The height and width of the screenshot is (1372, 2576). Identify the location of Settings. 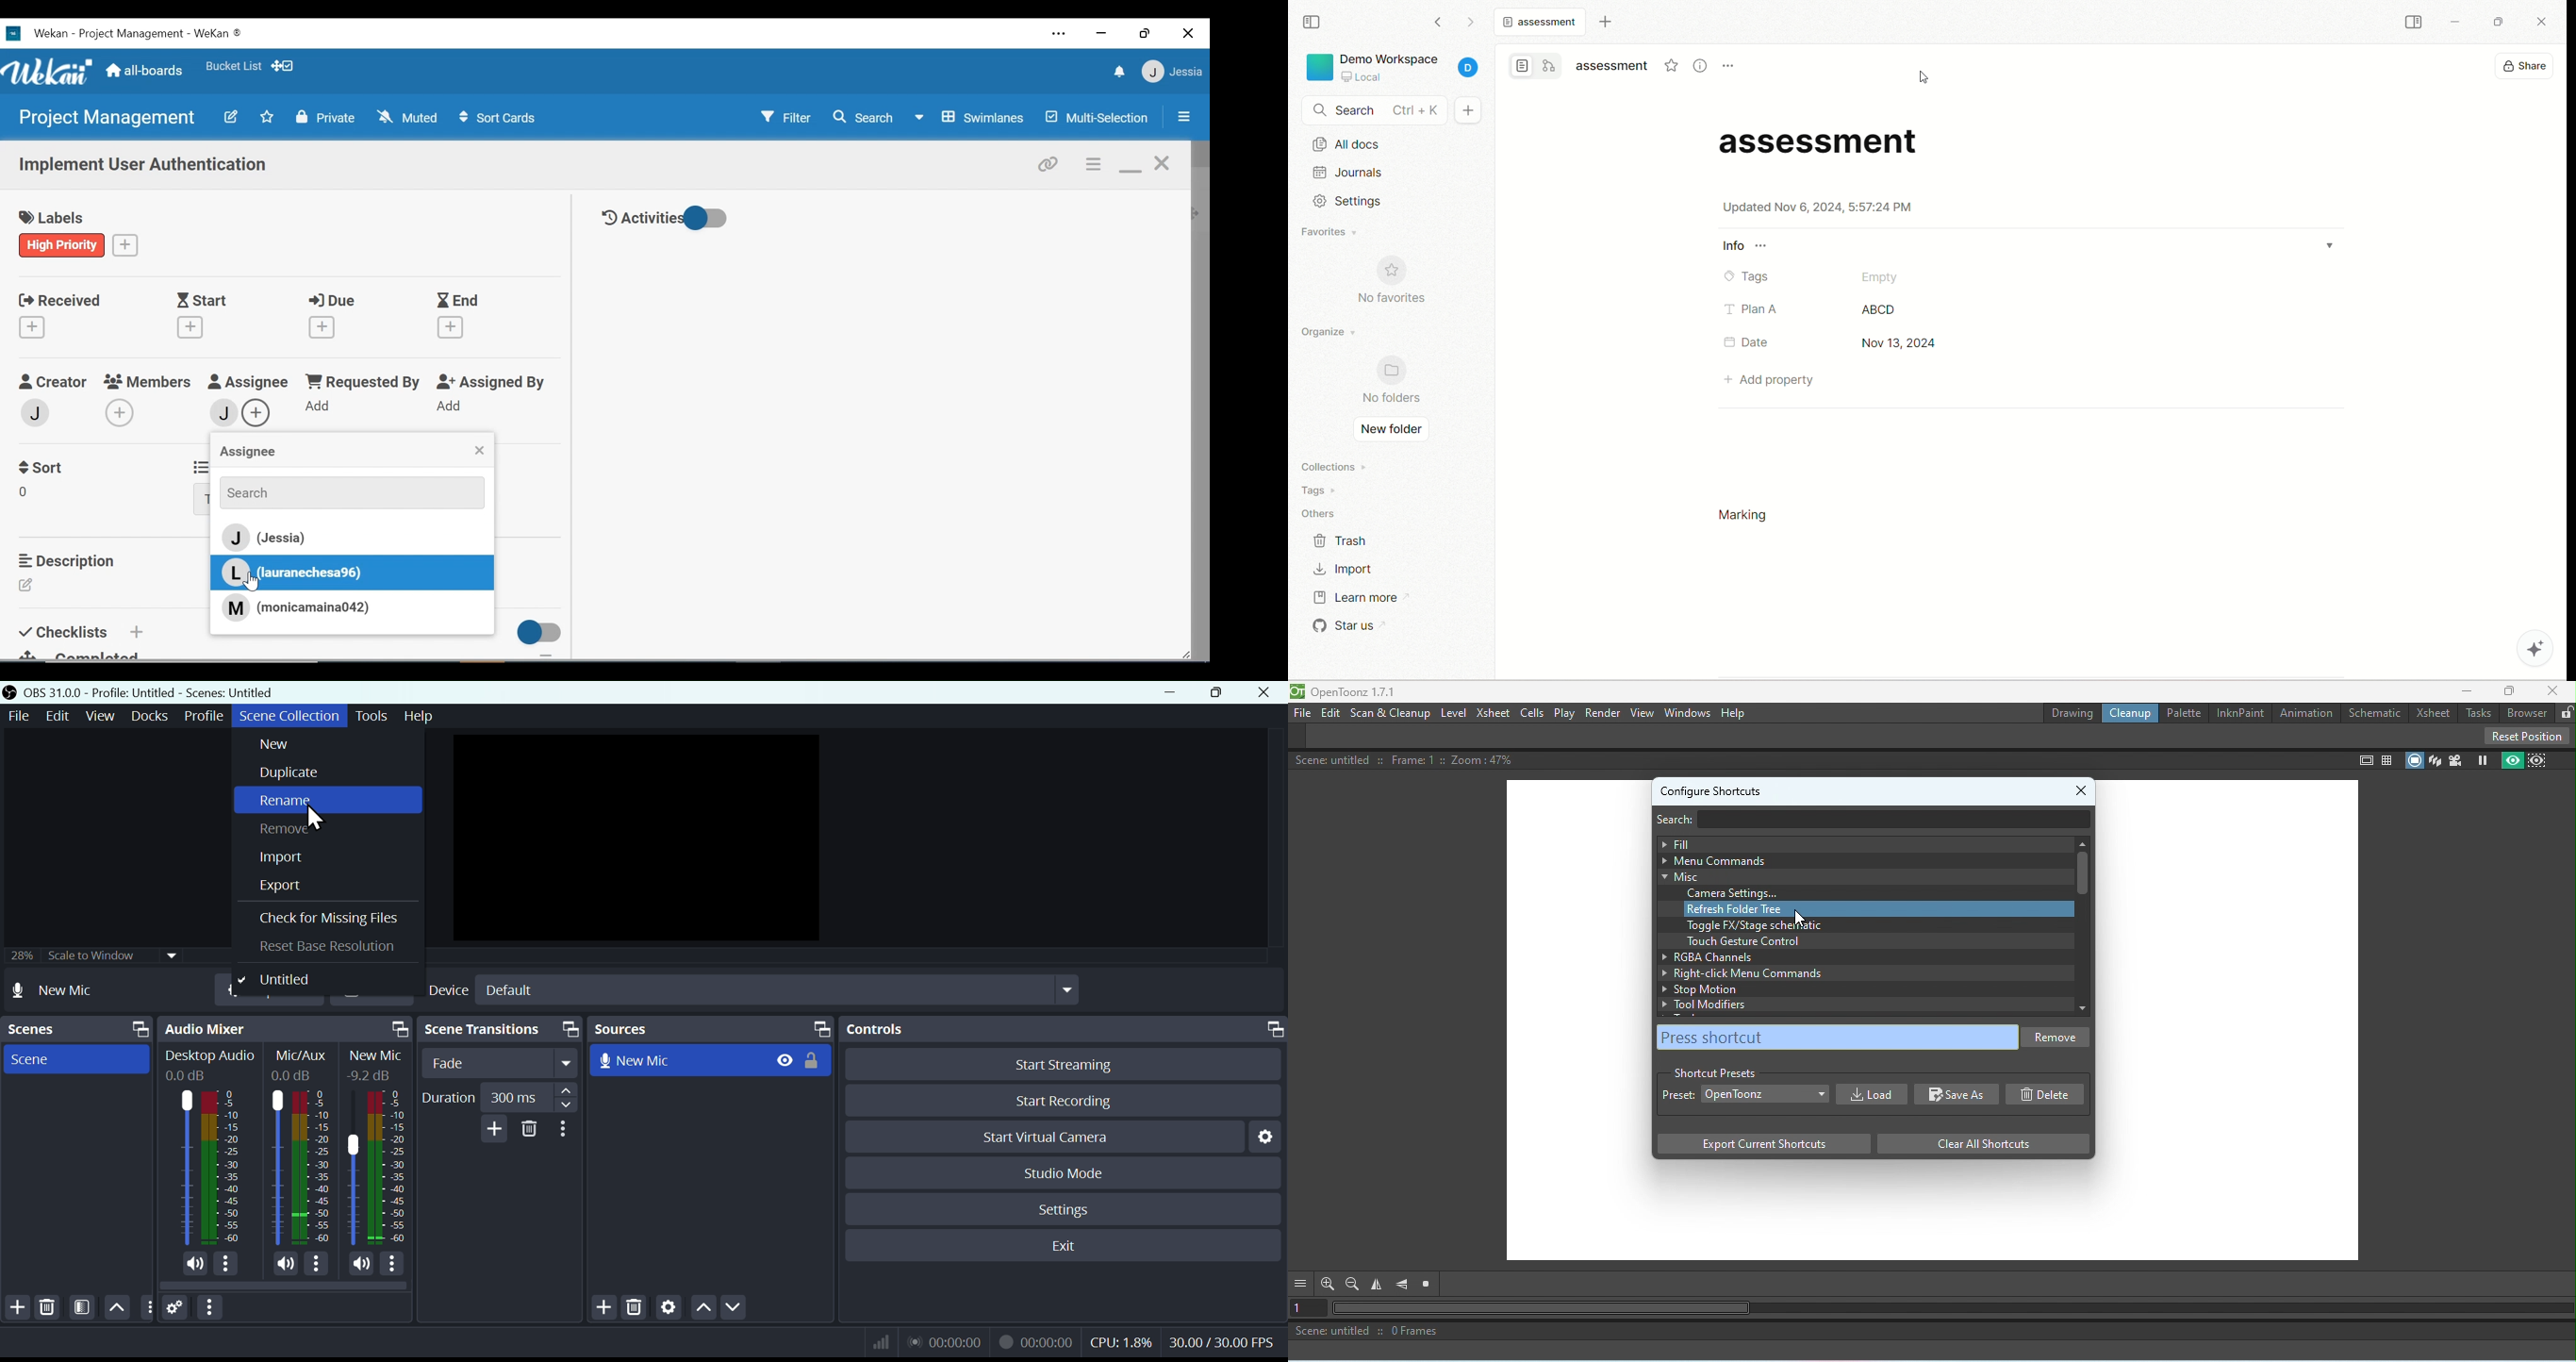
(179, 1306).